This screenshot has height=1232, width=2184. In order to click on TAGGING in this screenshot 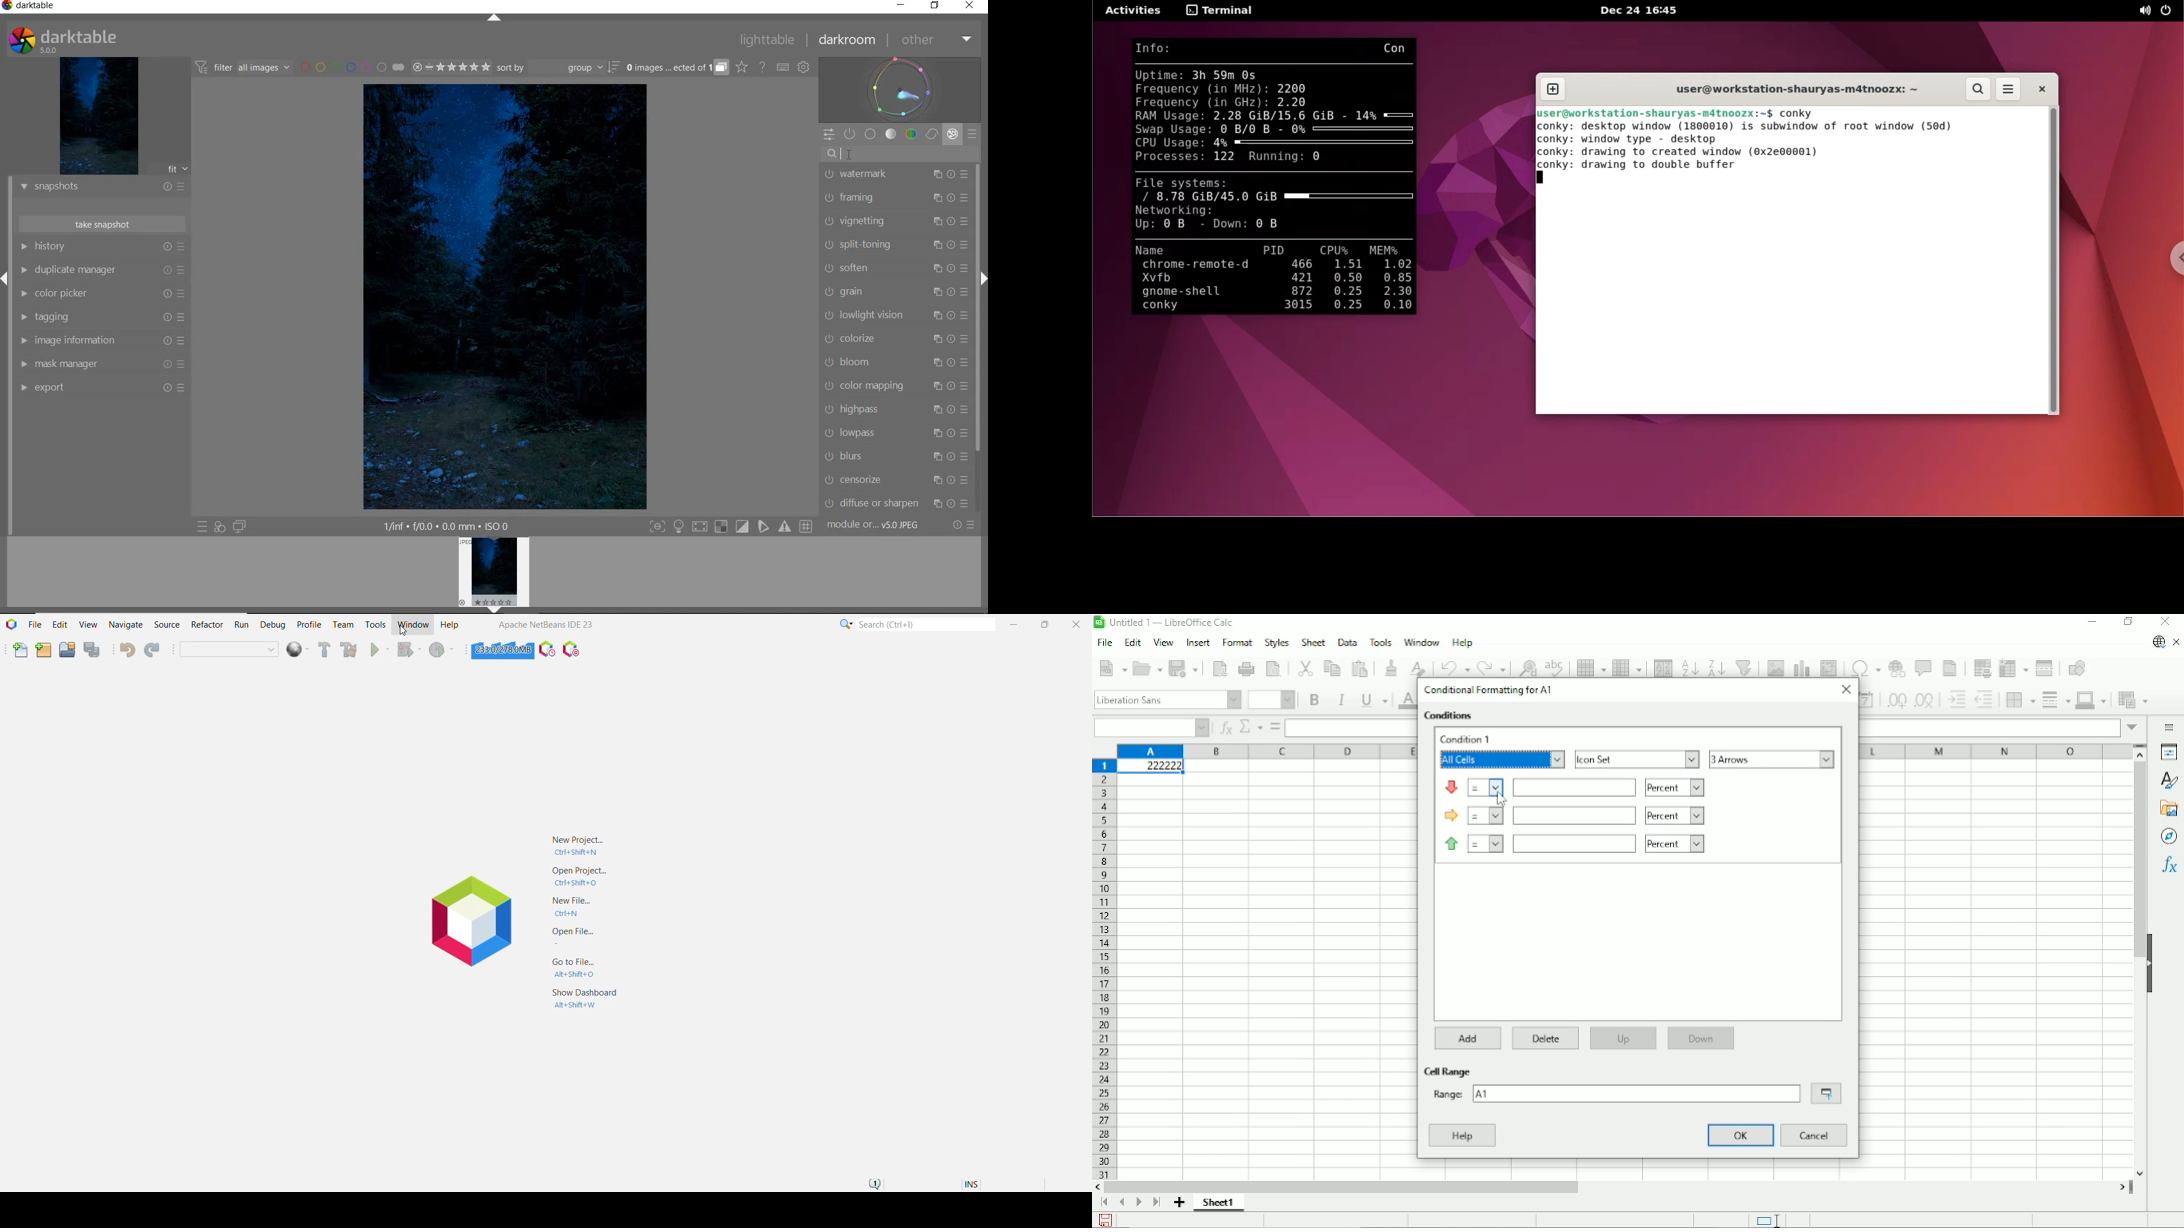, I will do `click(101, 317)`.